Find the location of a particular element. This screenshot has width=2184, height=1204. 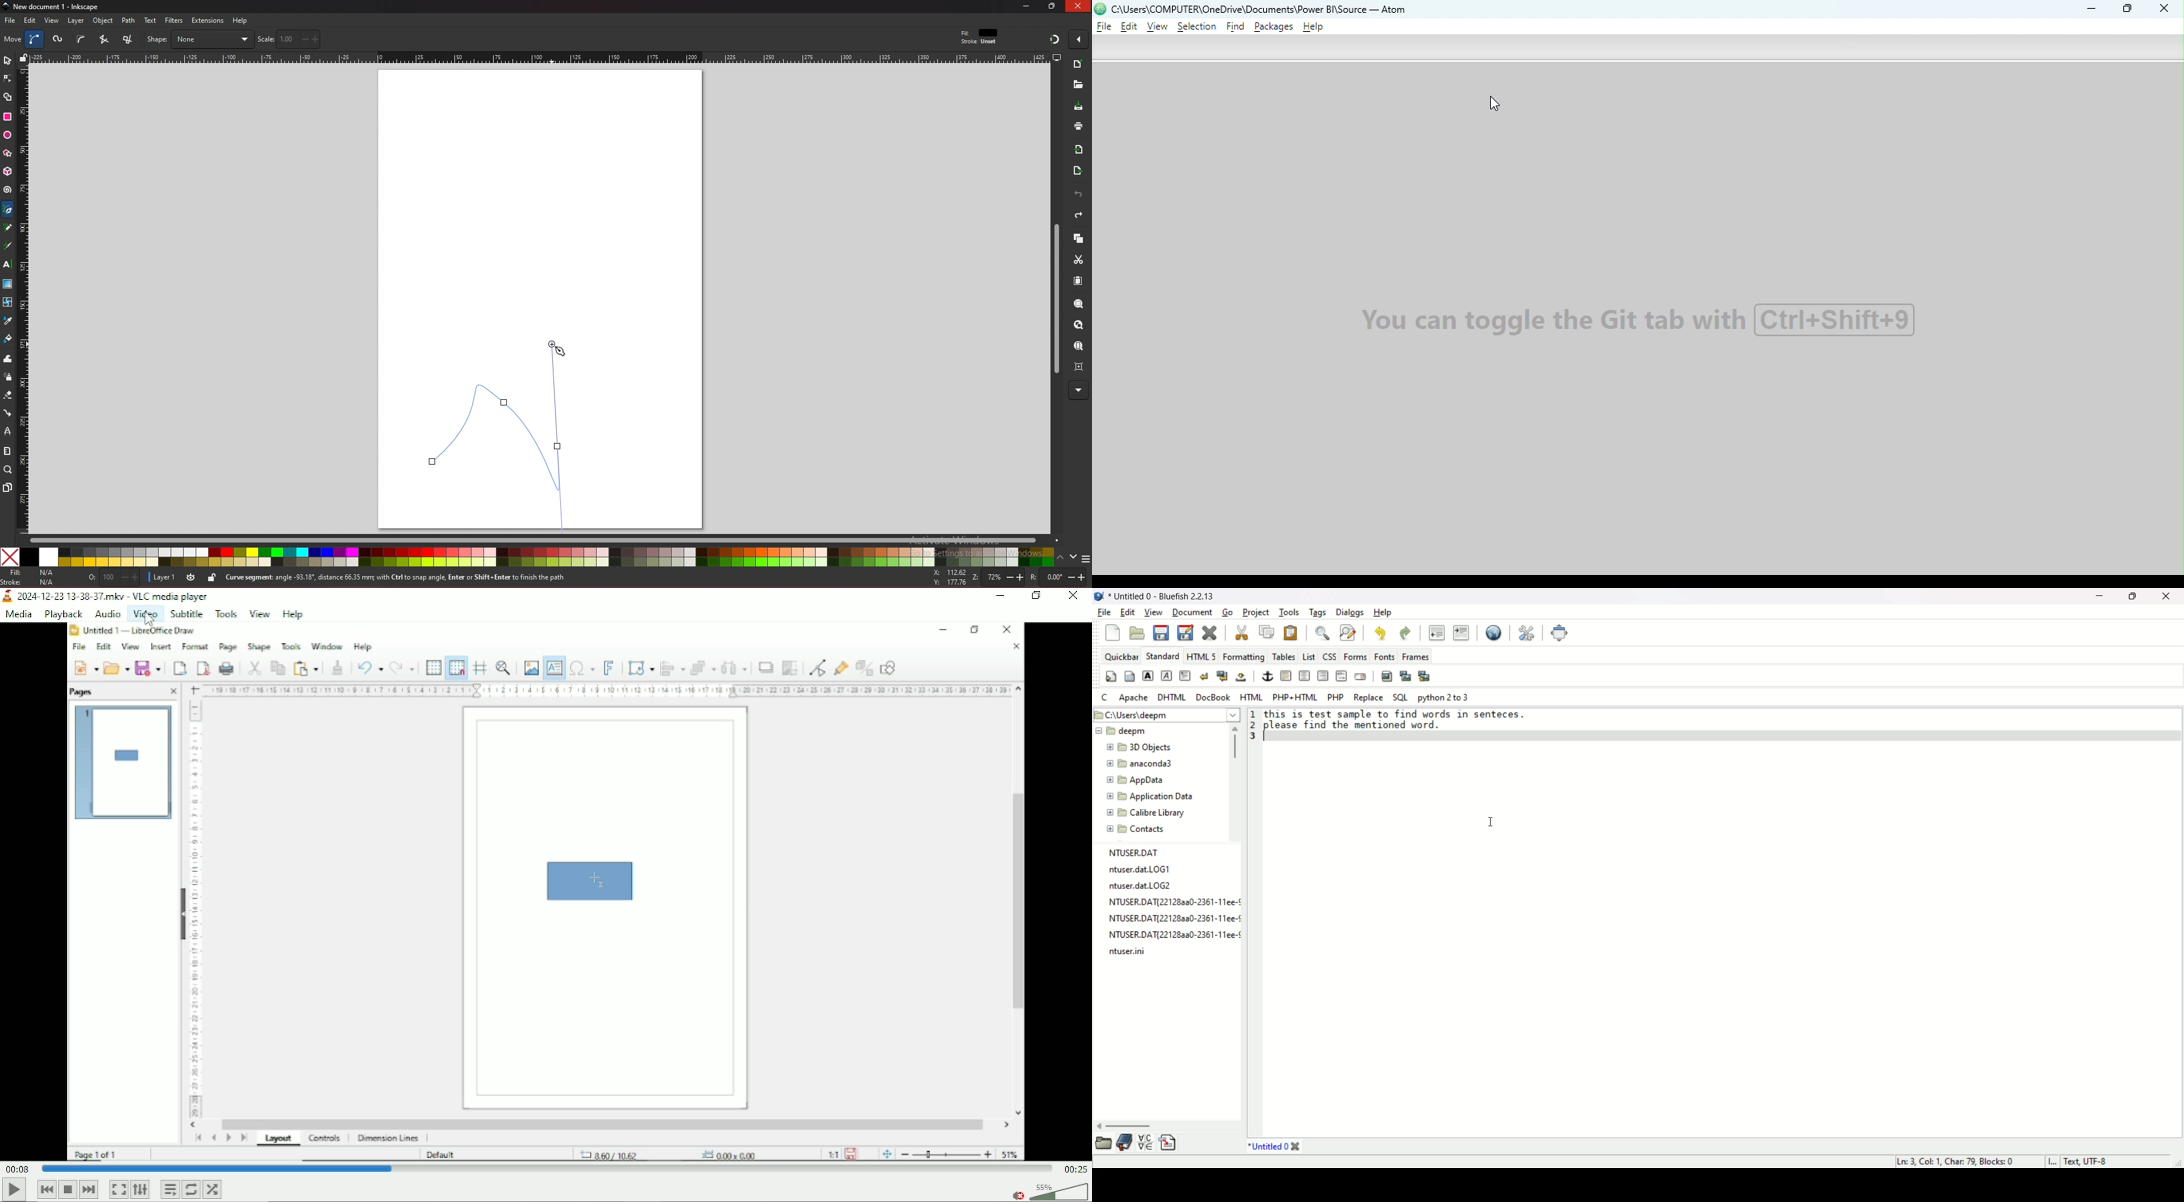

Help is located at coordinates (1314, 27).